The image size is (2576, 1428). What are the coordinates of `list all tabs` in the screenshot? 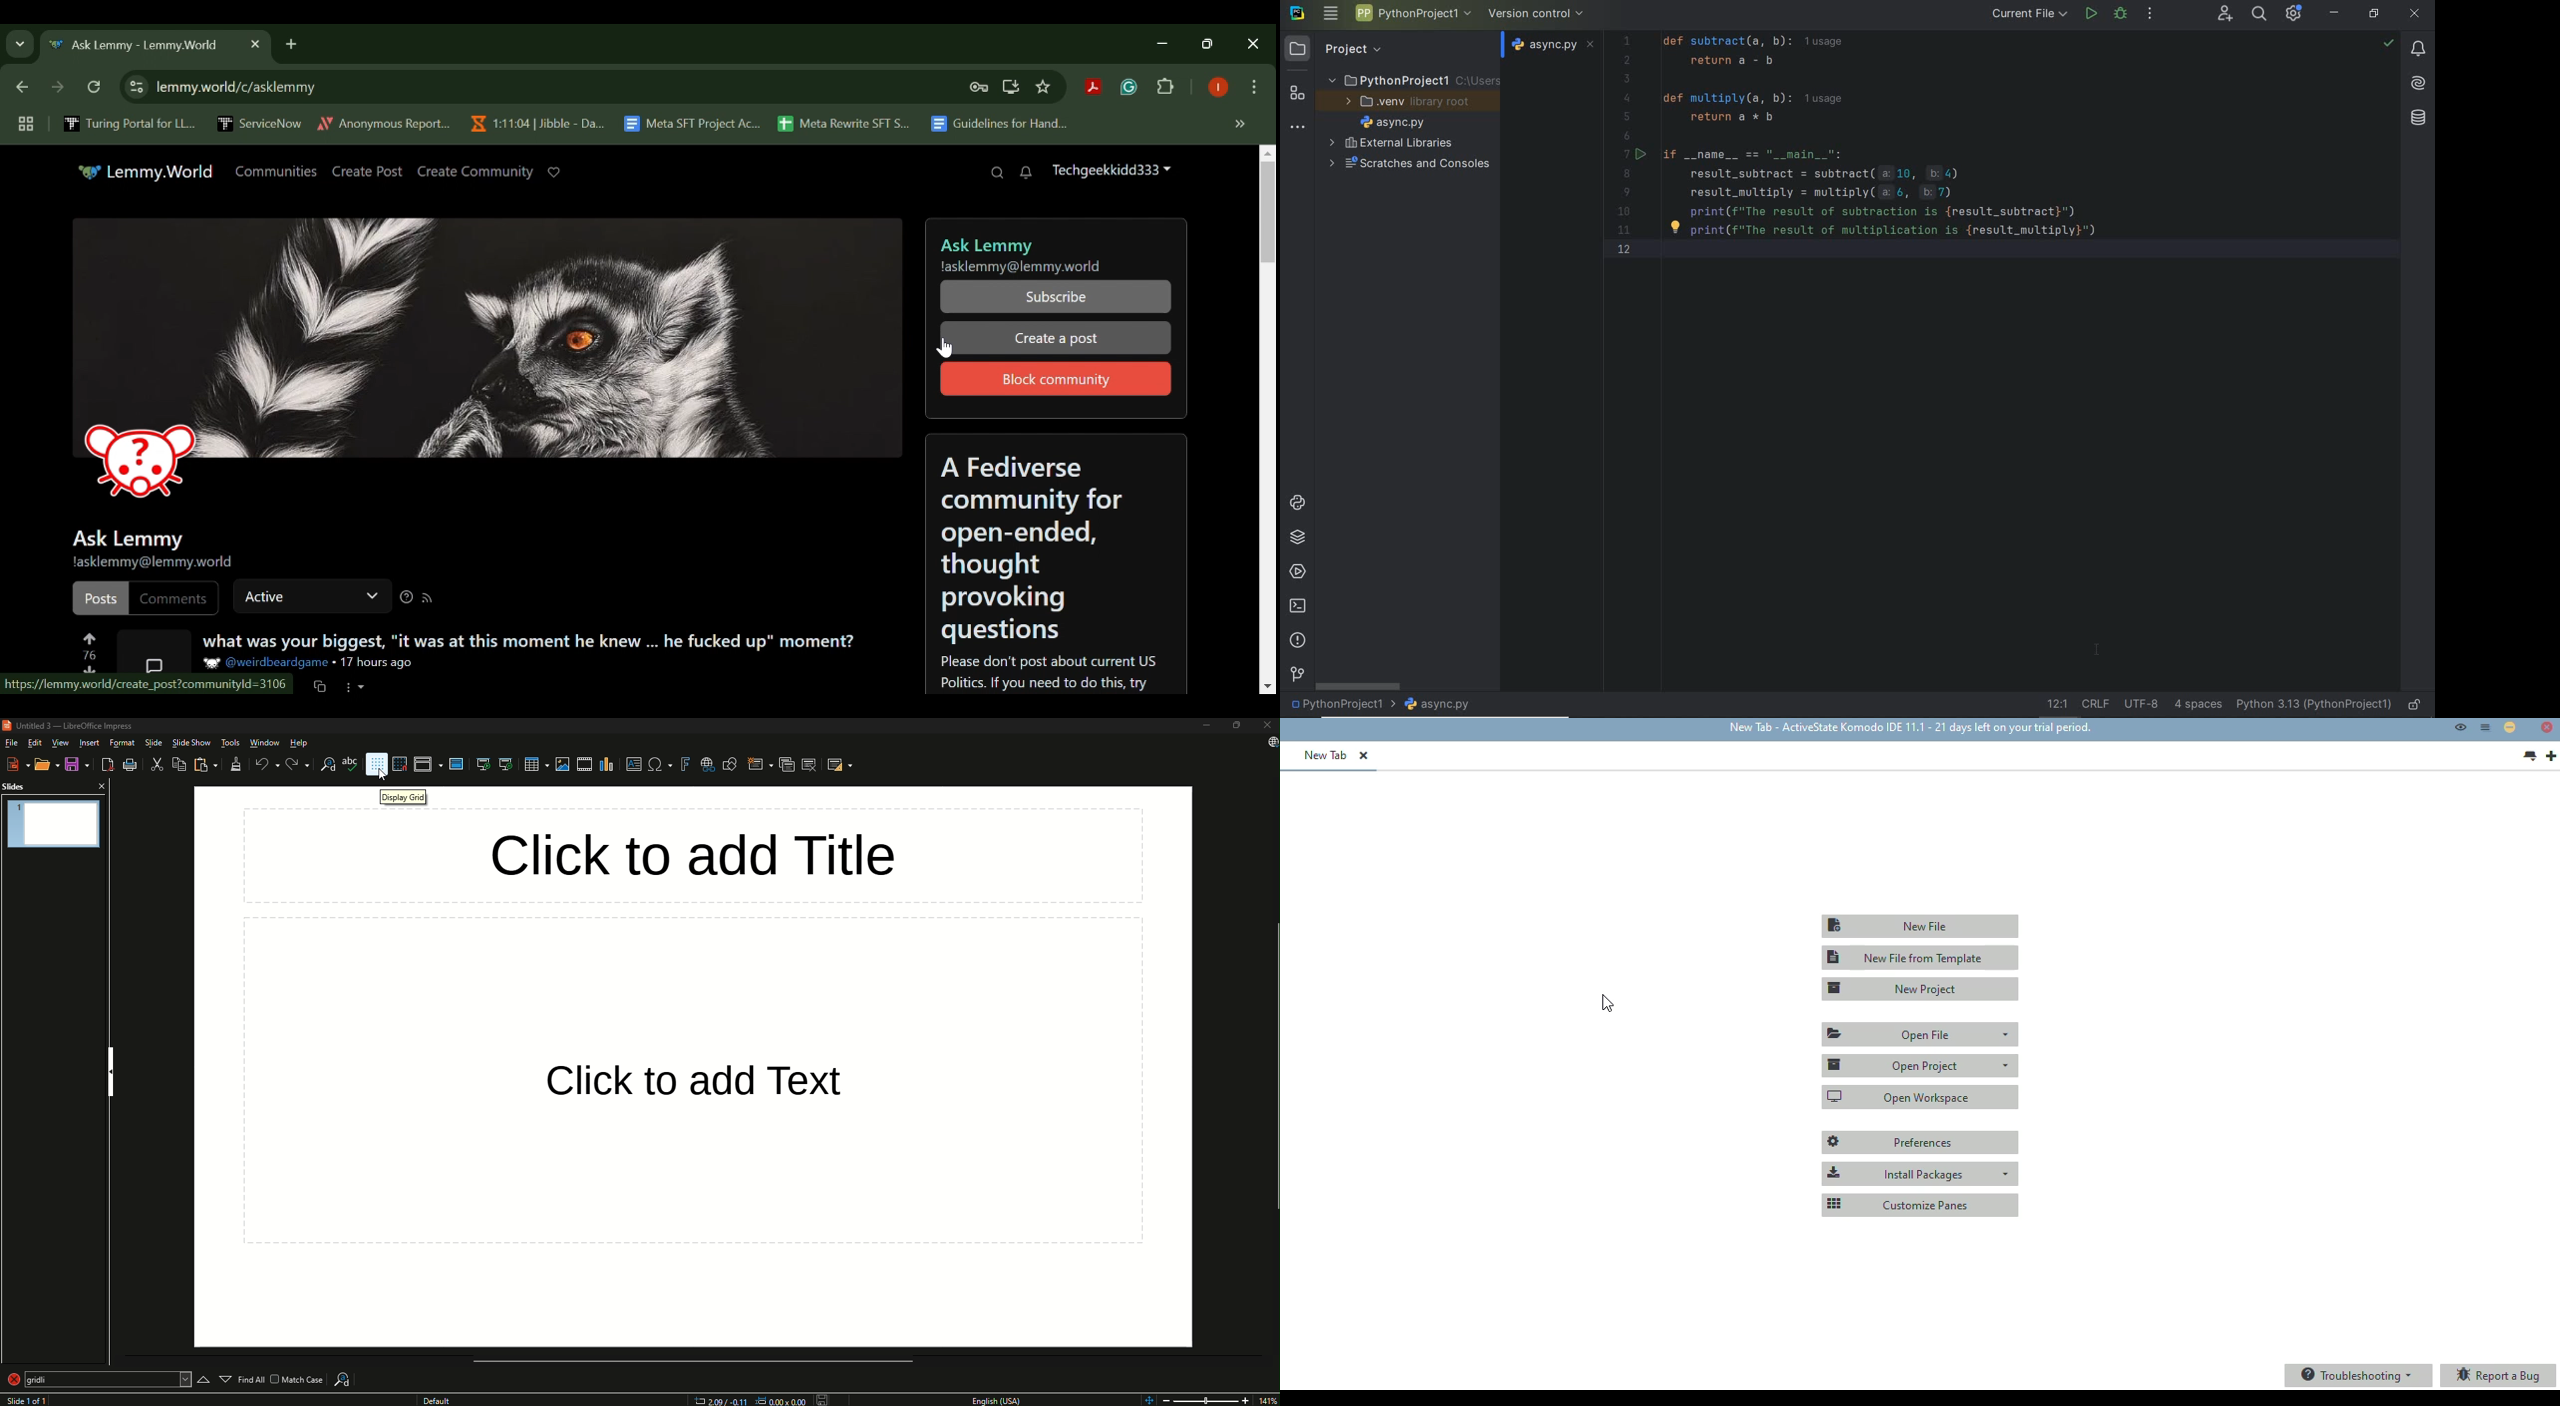 It's located at (2529, 756).